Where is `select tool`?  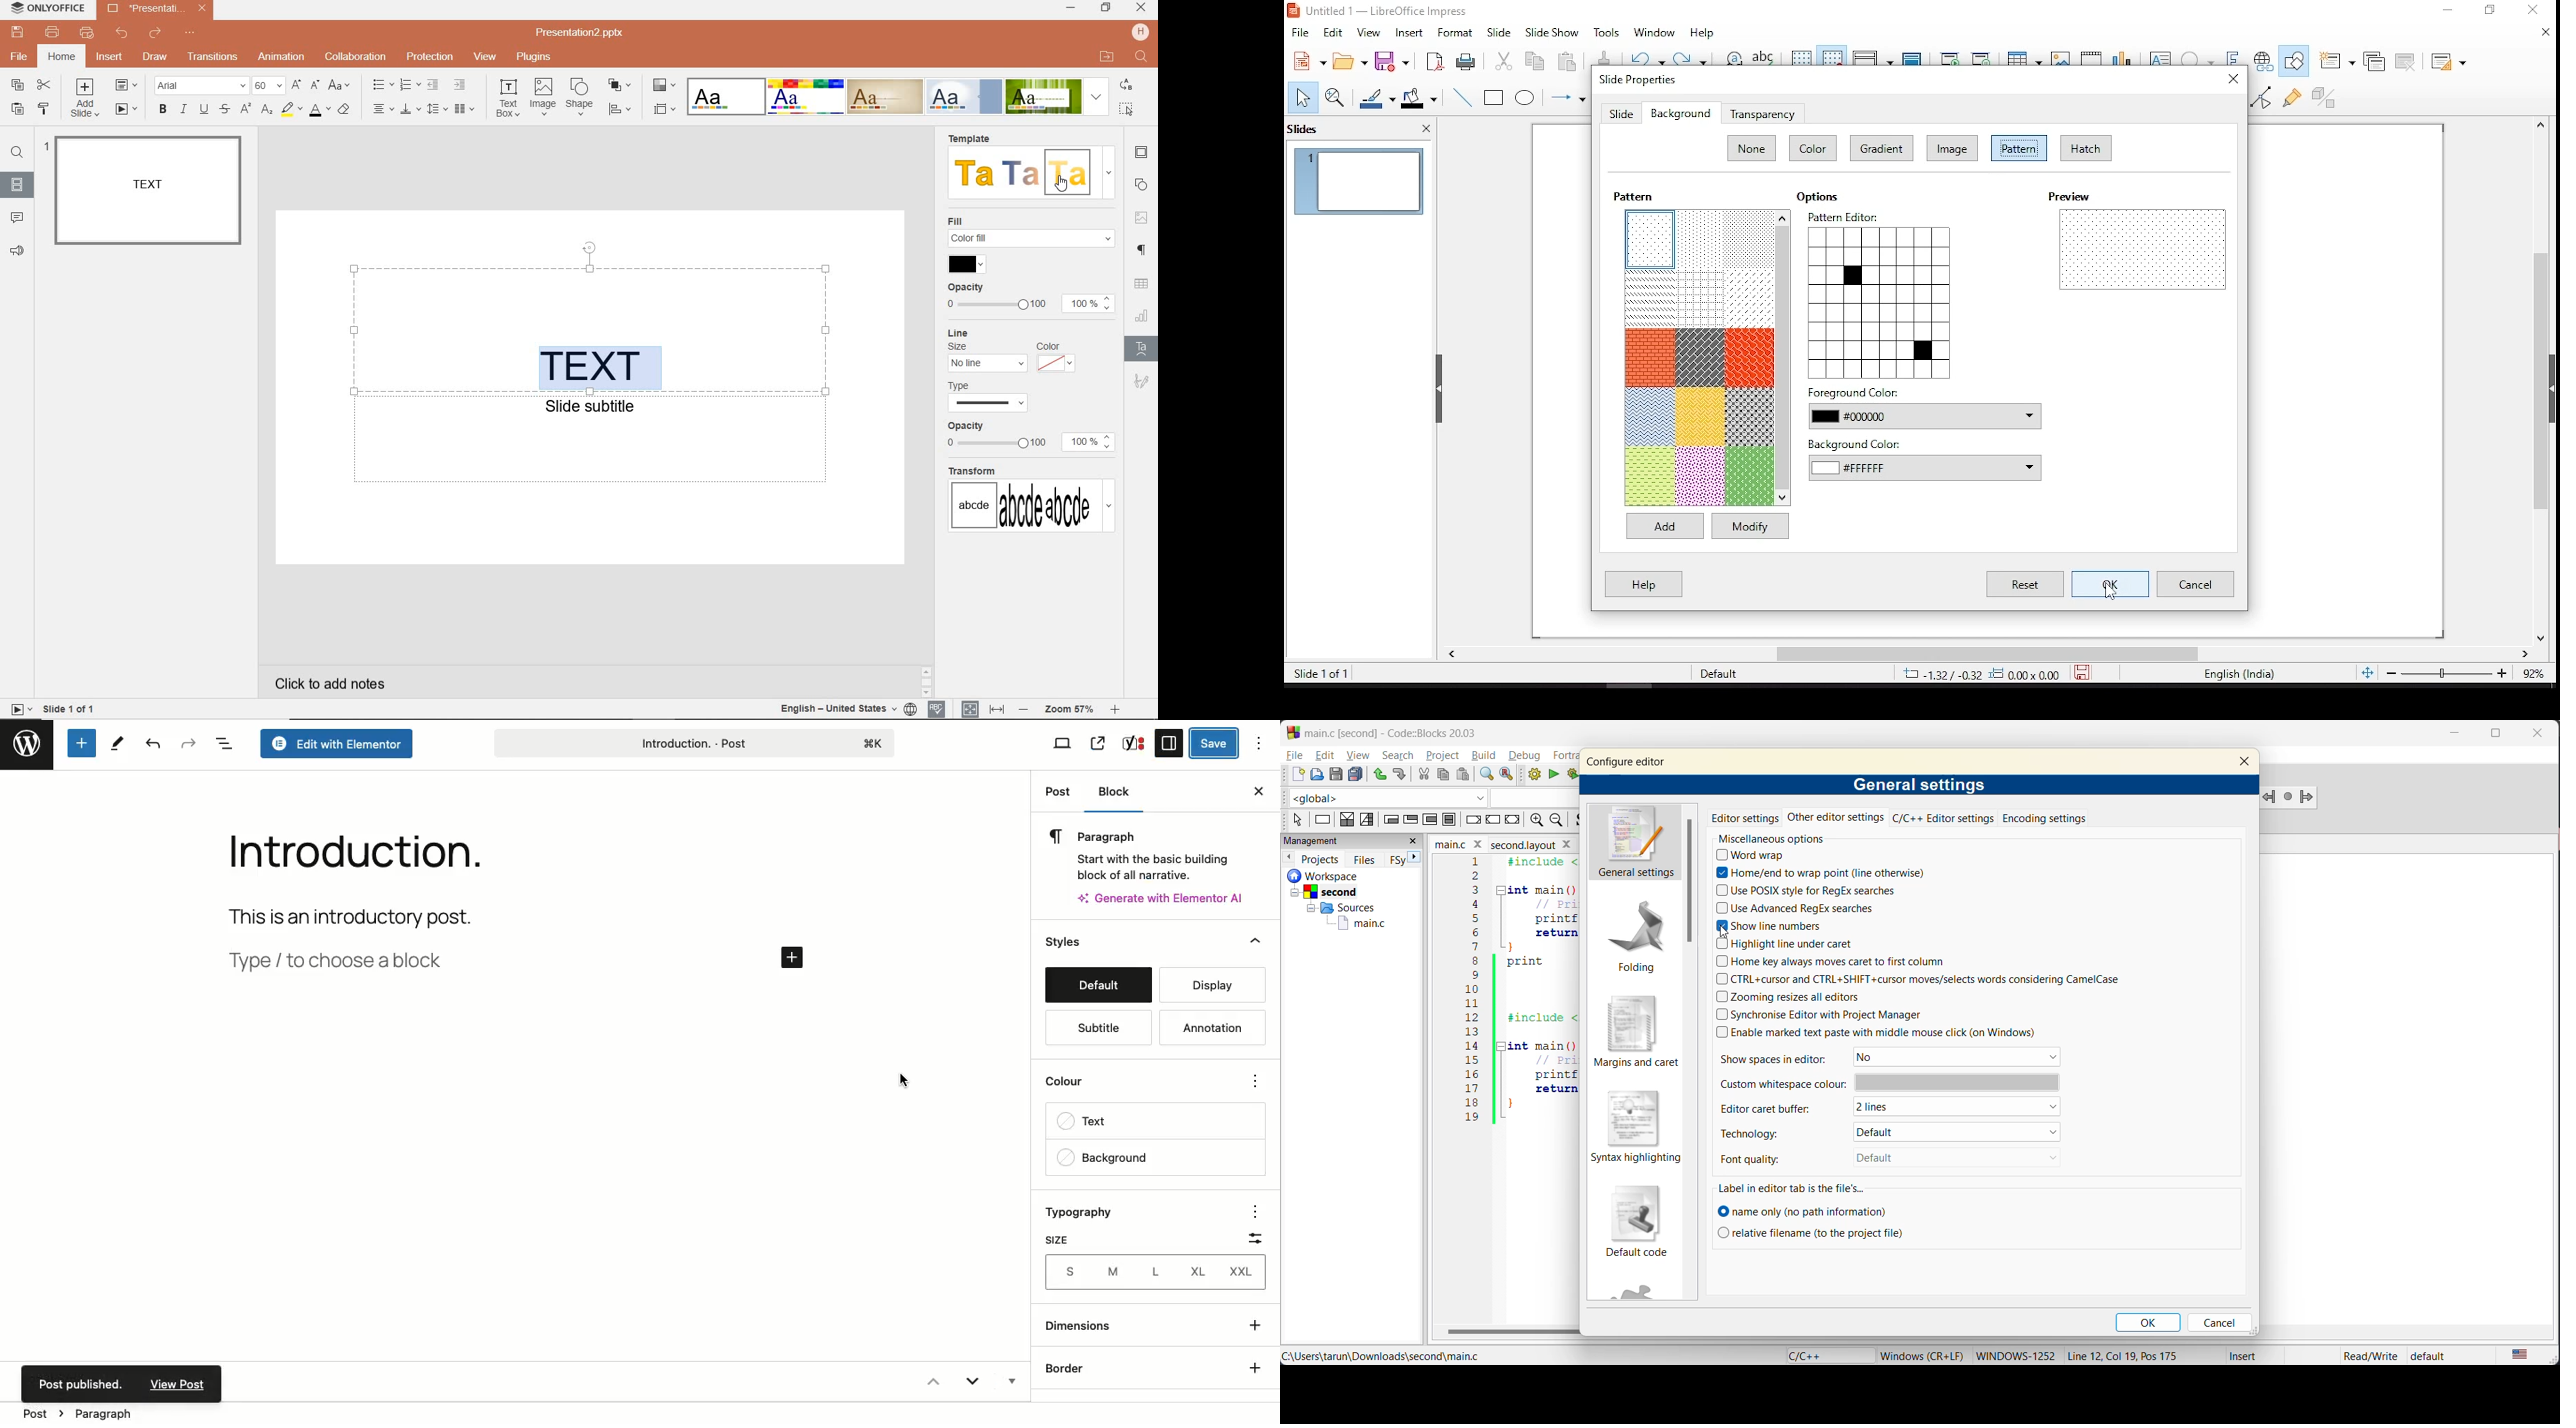 select tool is located at coordinates (1302, 98).